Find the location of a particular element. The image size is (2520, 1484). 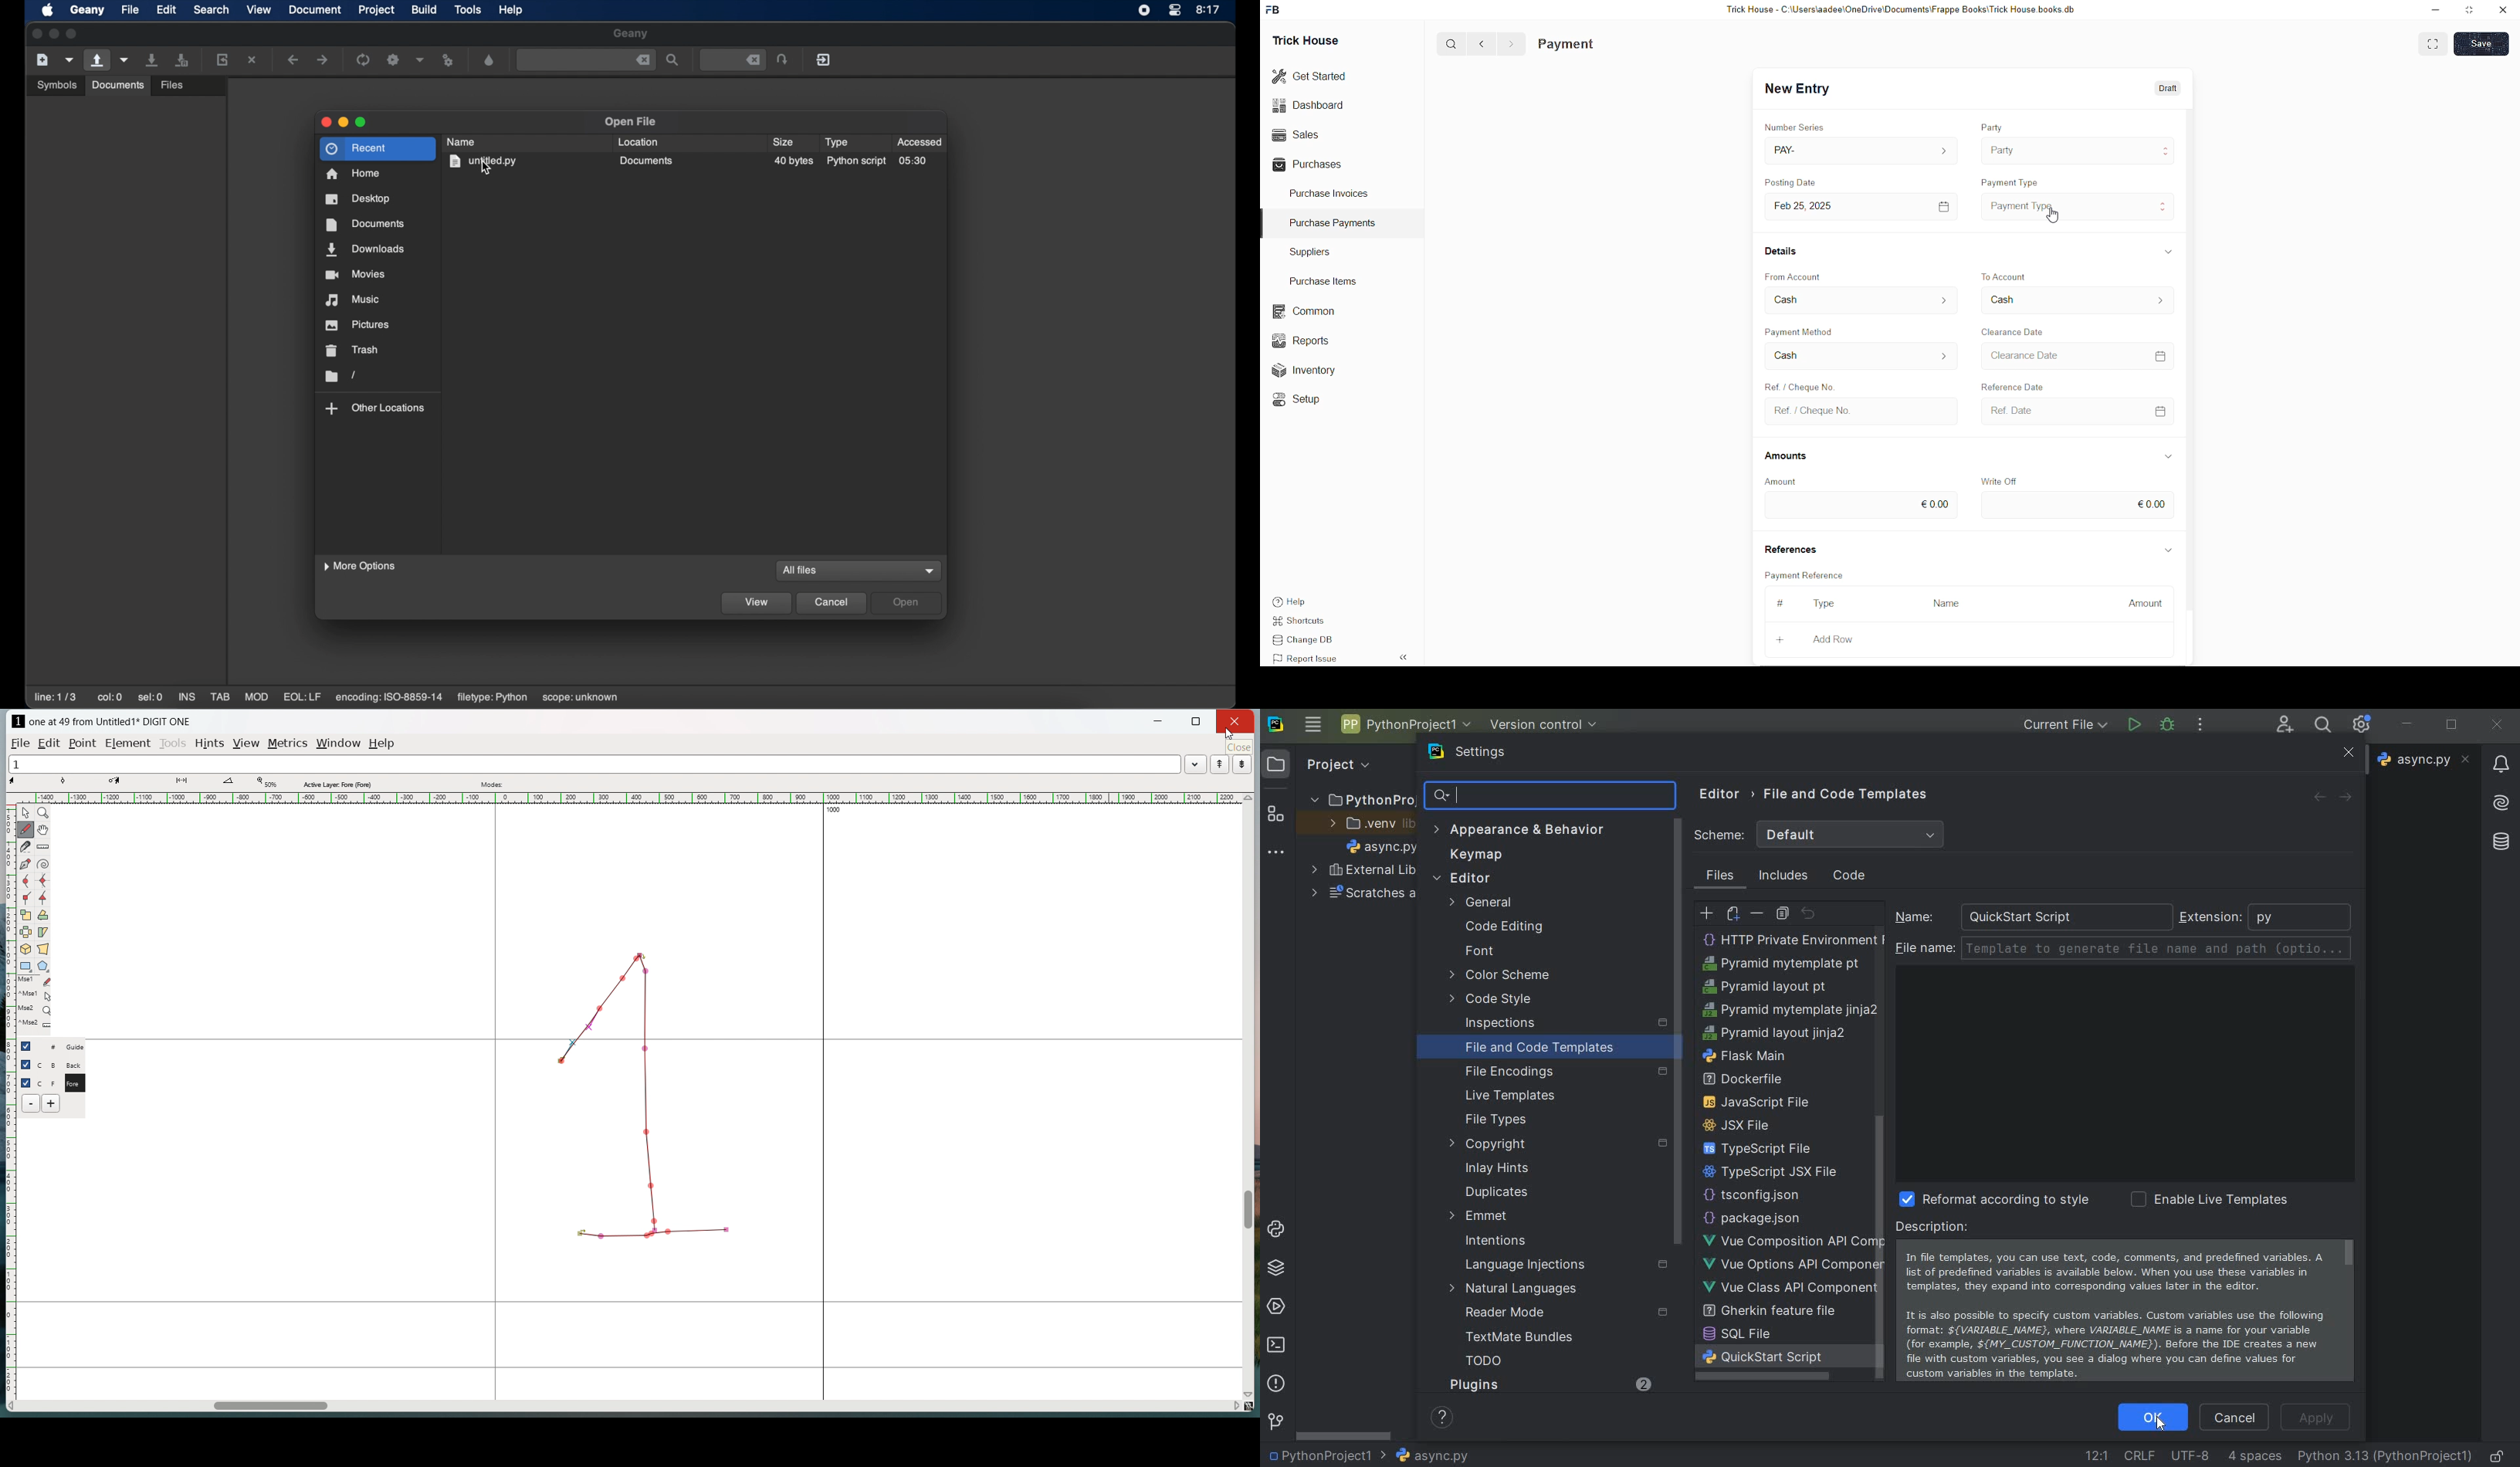

 is located at coordinates (2169, 456).